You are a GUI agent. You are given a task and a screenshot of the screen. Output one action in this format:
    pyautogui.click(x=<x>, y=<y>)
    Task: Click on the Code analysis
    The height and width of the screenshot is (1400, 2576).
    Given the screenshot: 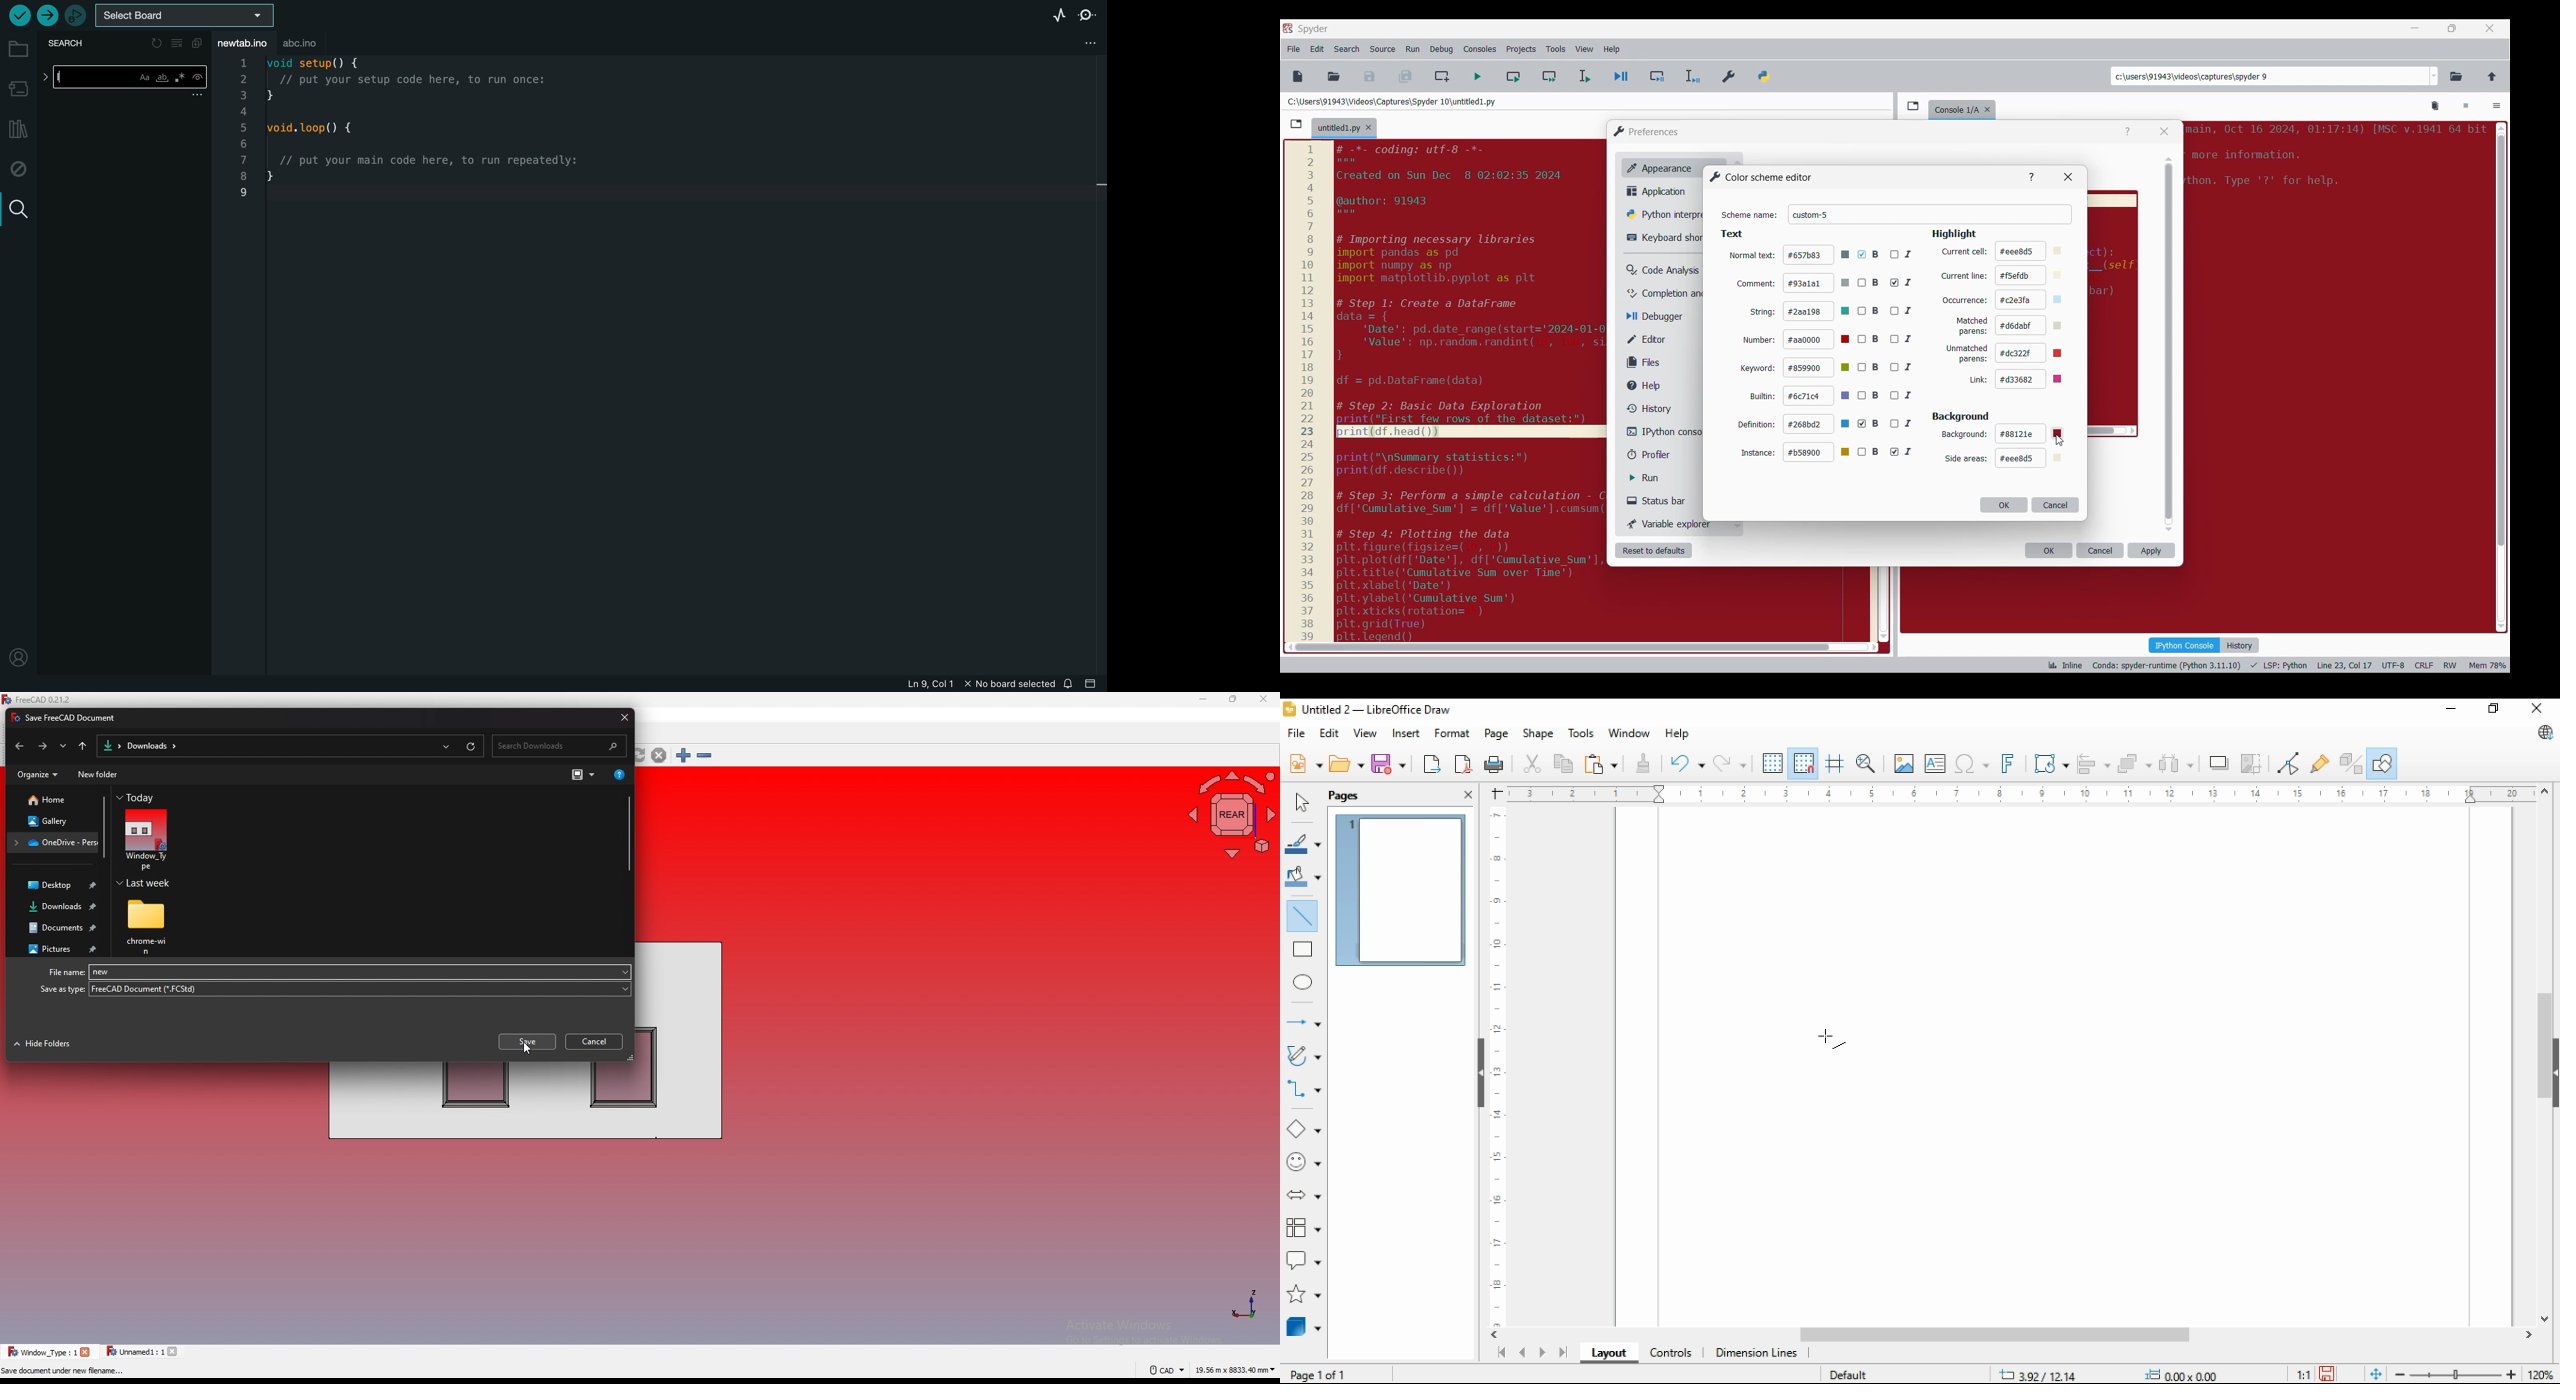 What is the action you would take?
    pyautogui.click(x=1663, y=270)
    